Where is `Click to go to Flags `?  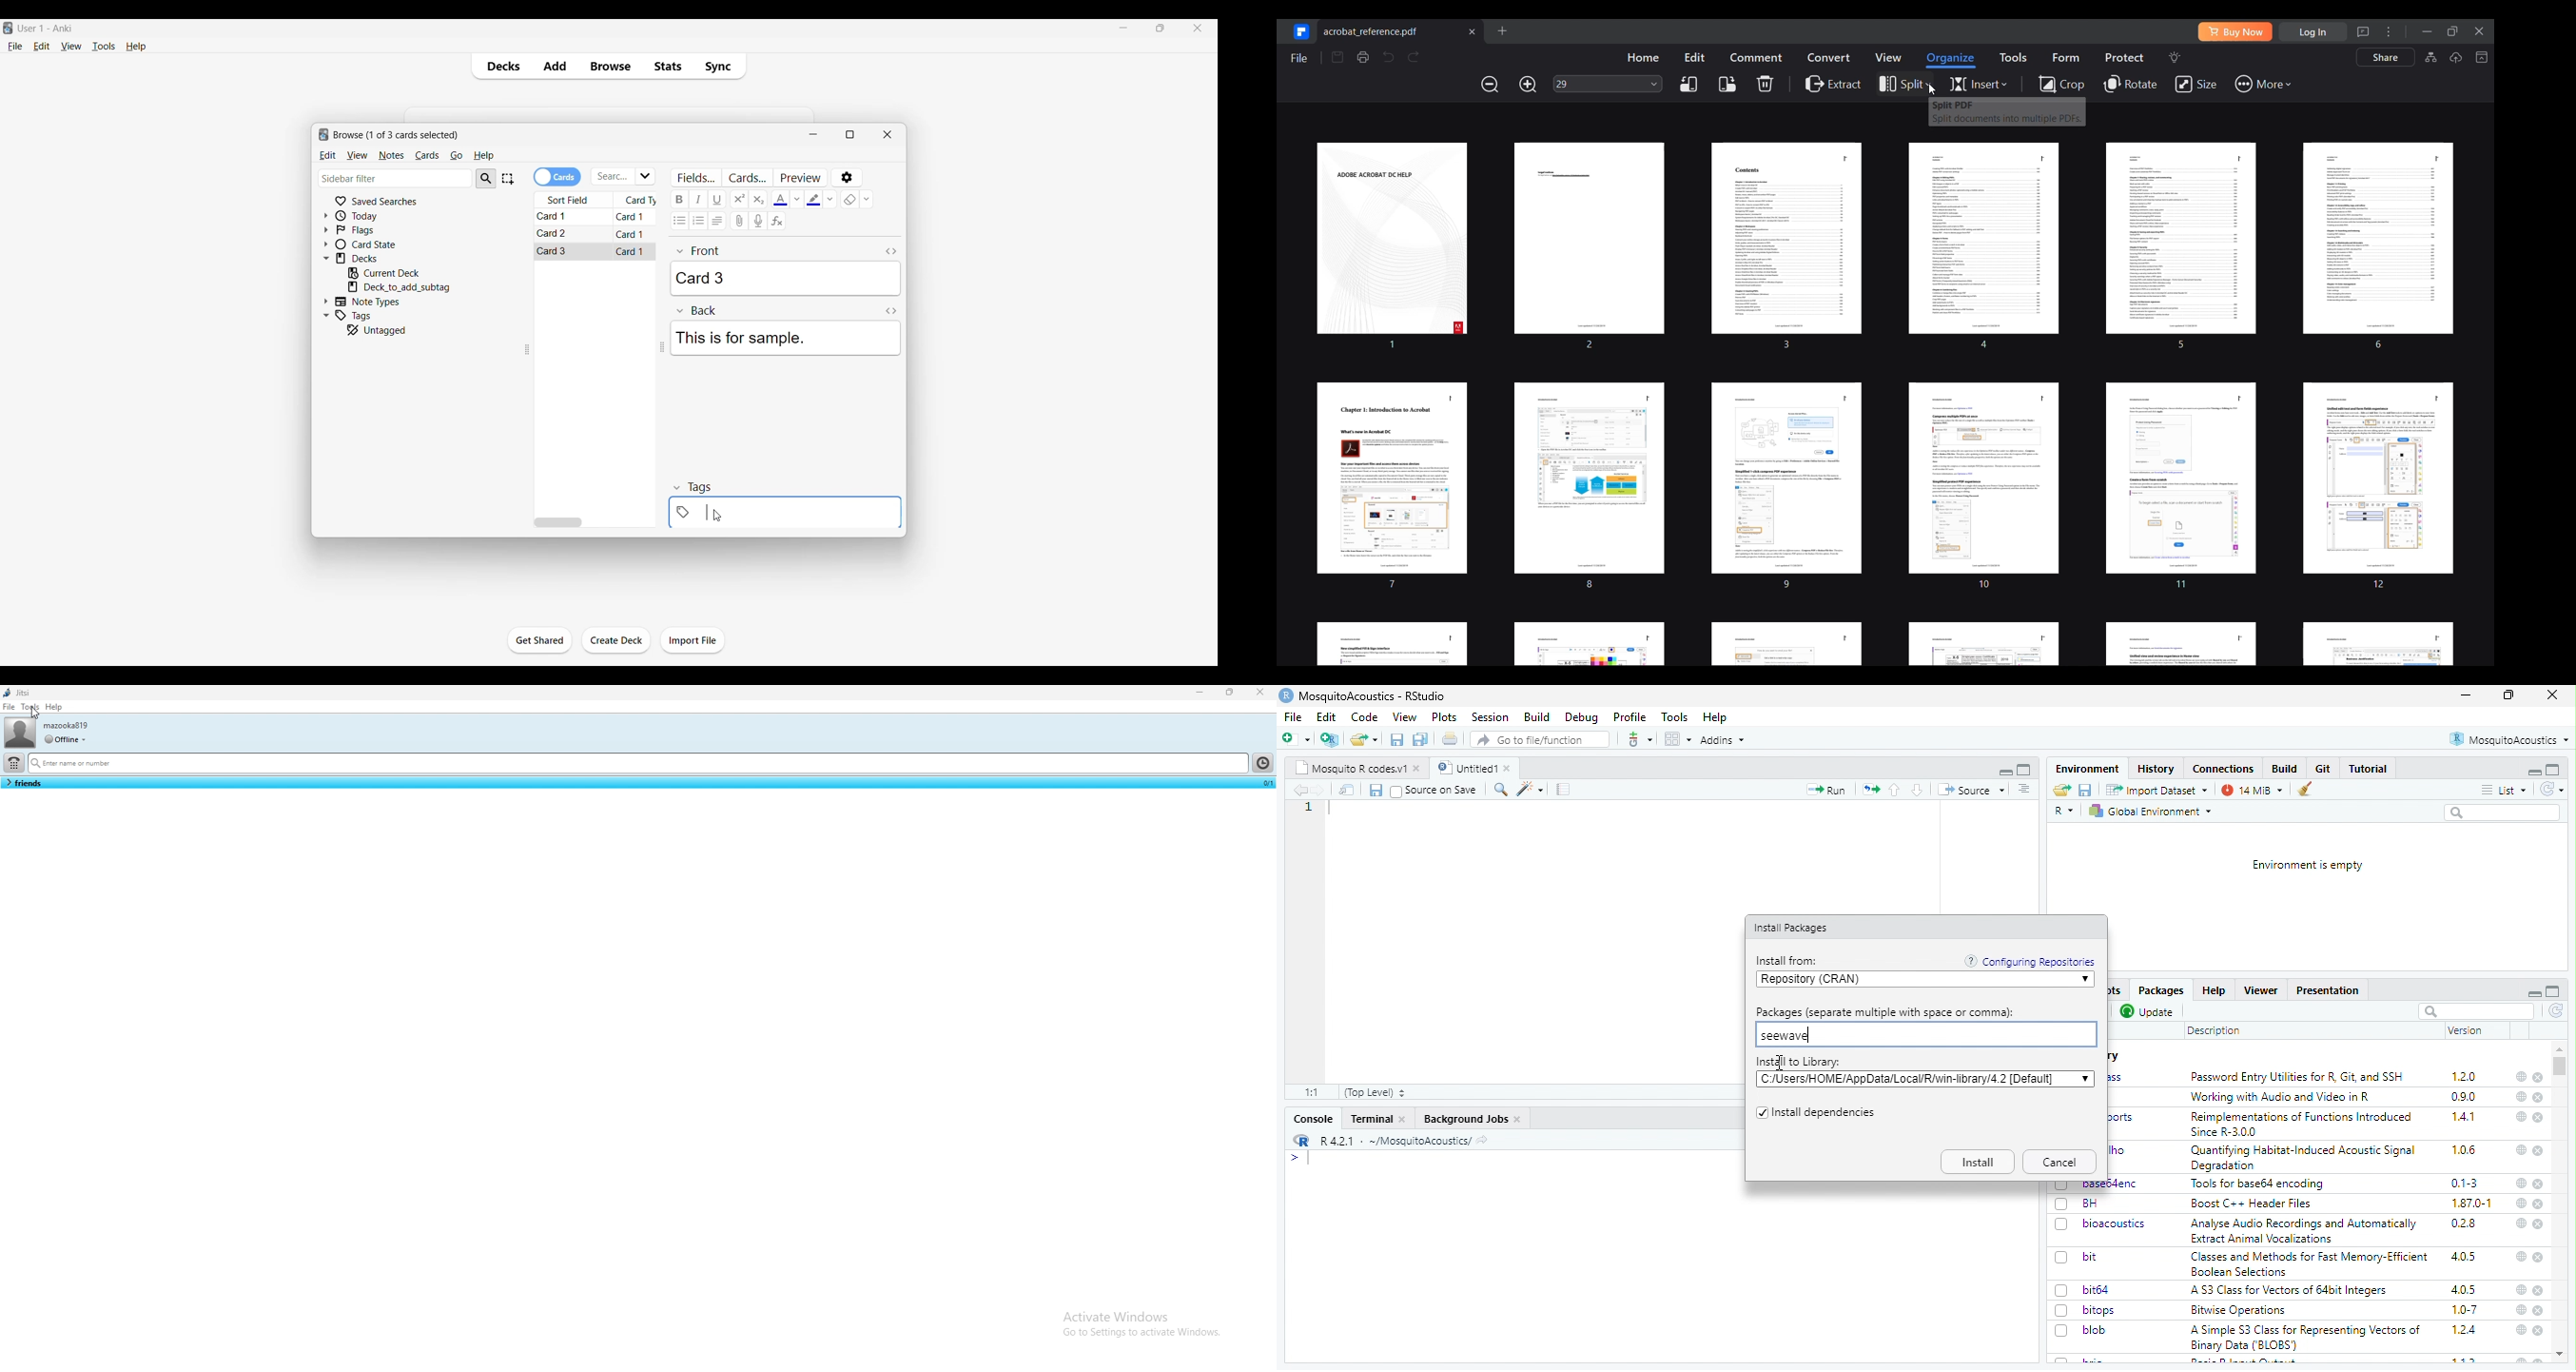
Click to go to Flags  is located at coordinates (375, 230).